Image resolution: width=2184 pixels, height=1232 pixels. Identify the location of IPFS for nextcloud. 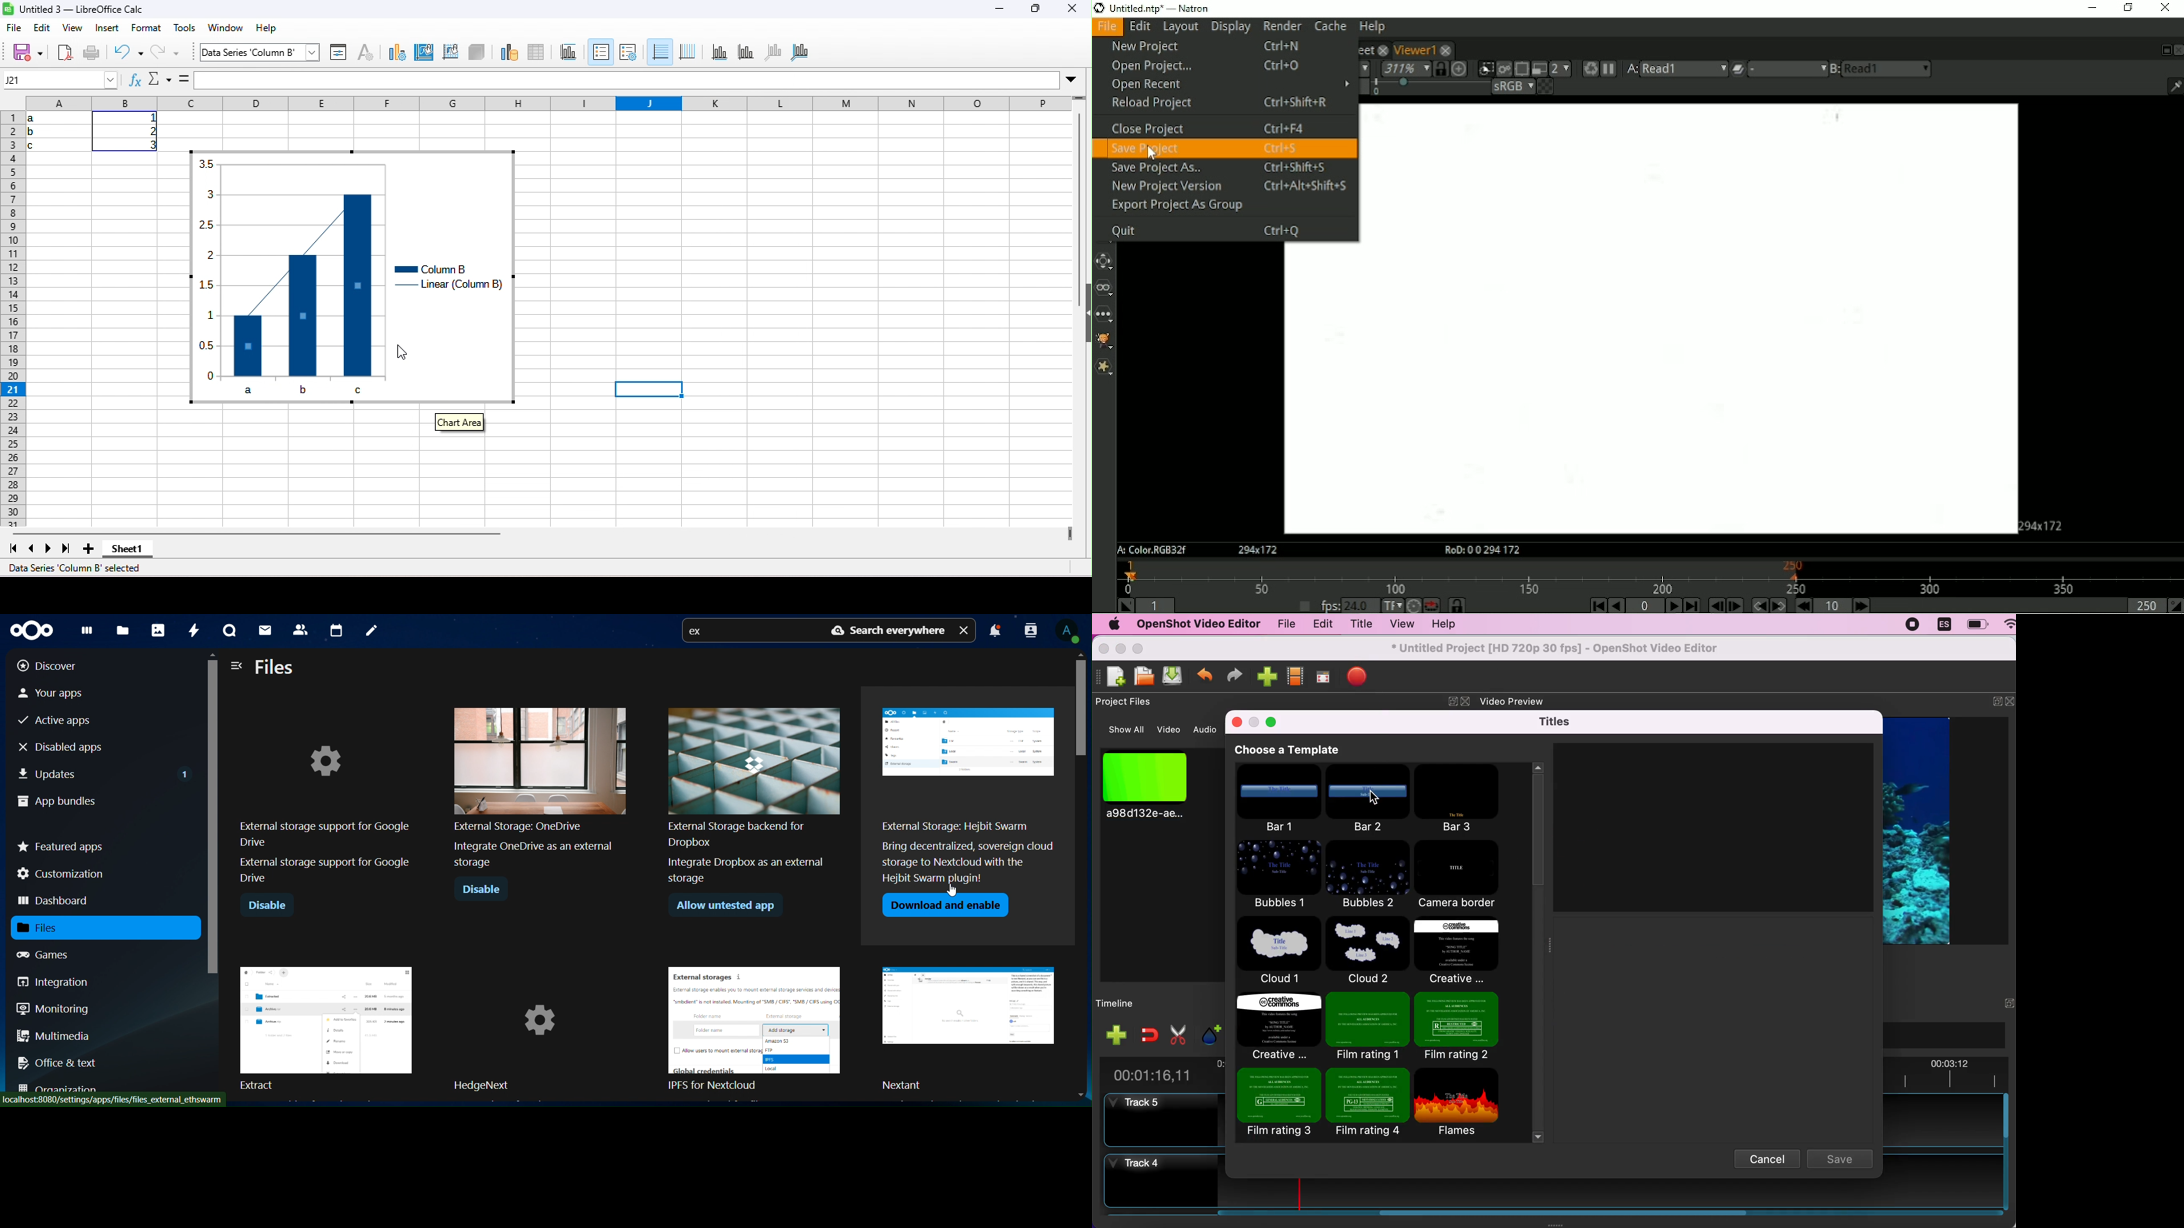
(761, 1030).